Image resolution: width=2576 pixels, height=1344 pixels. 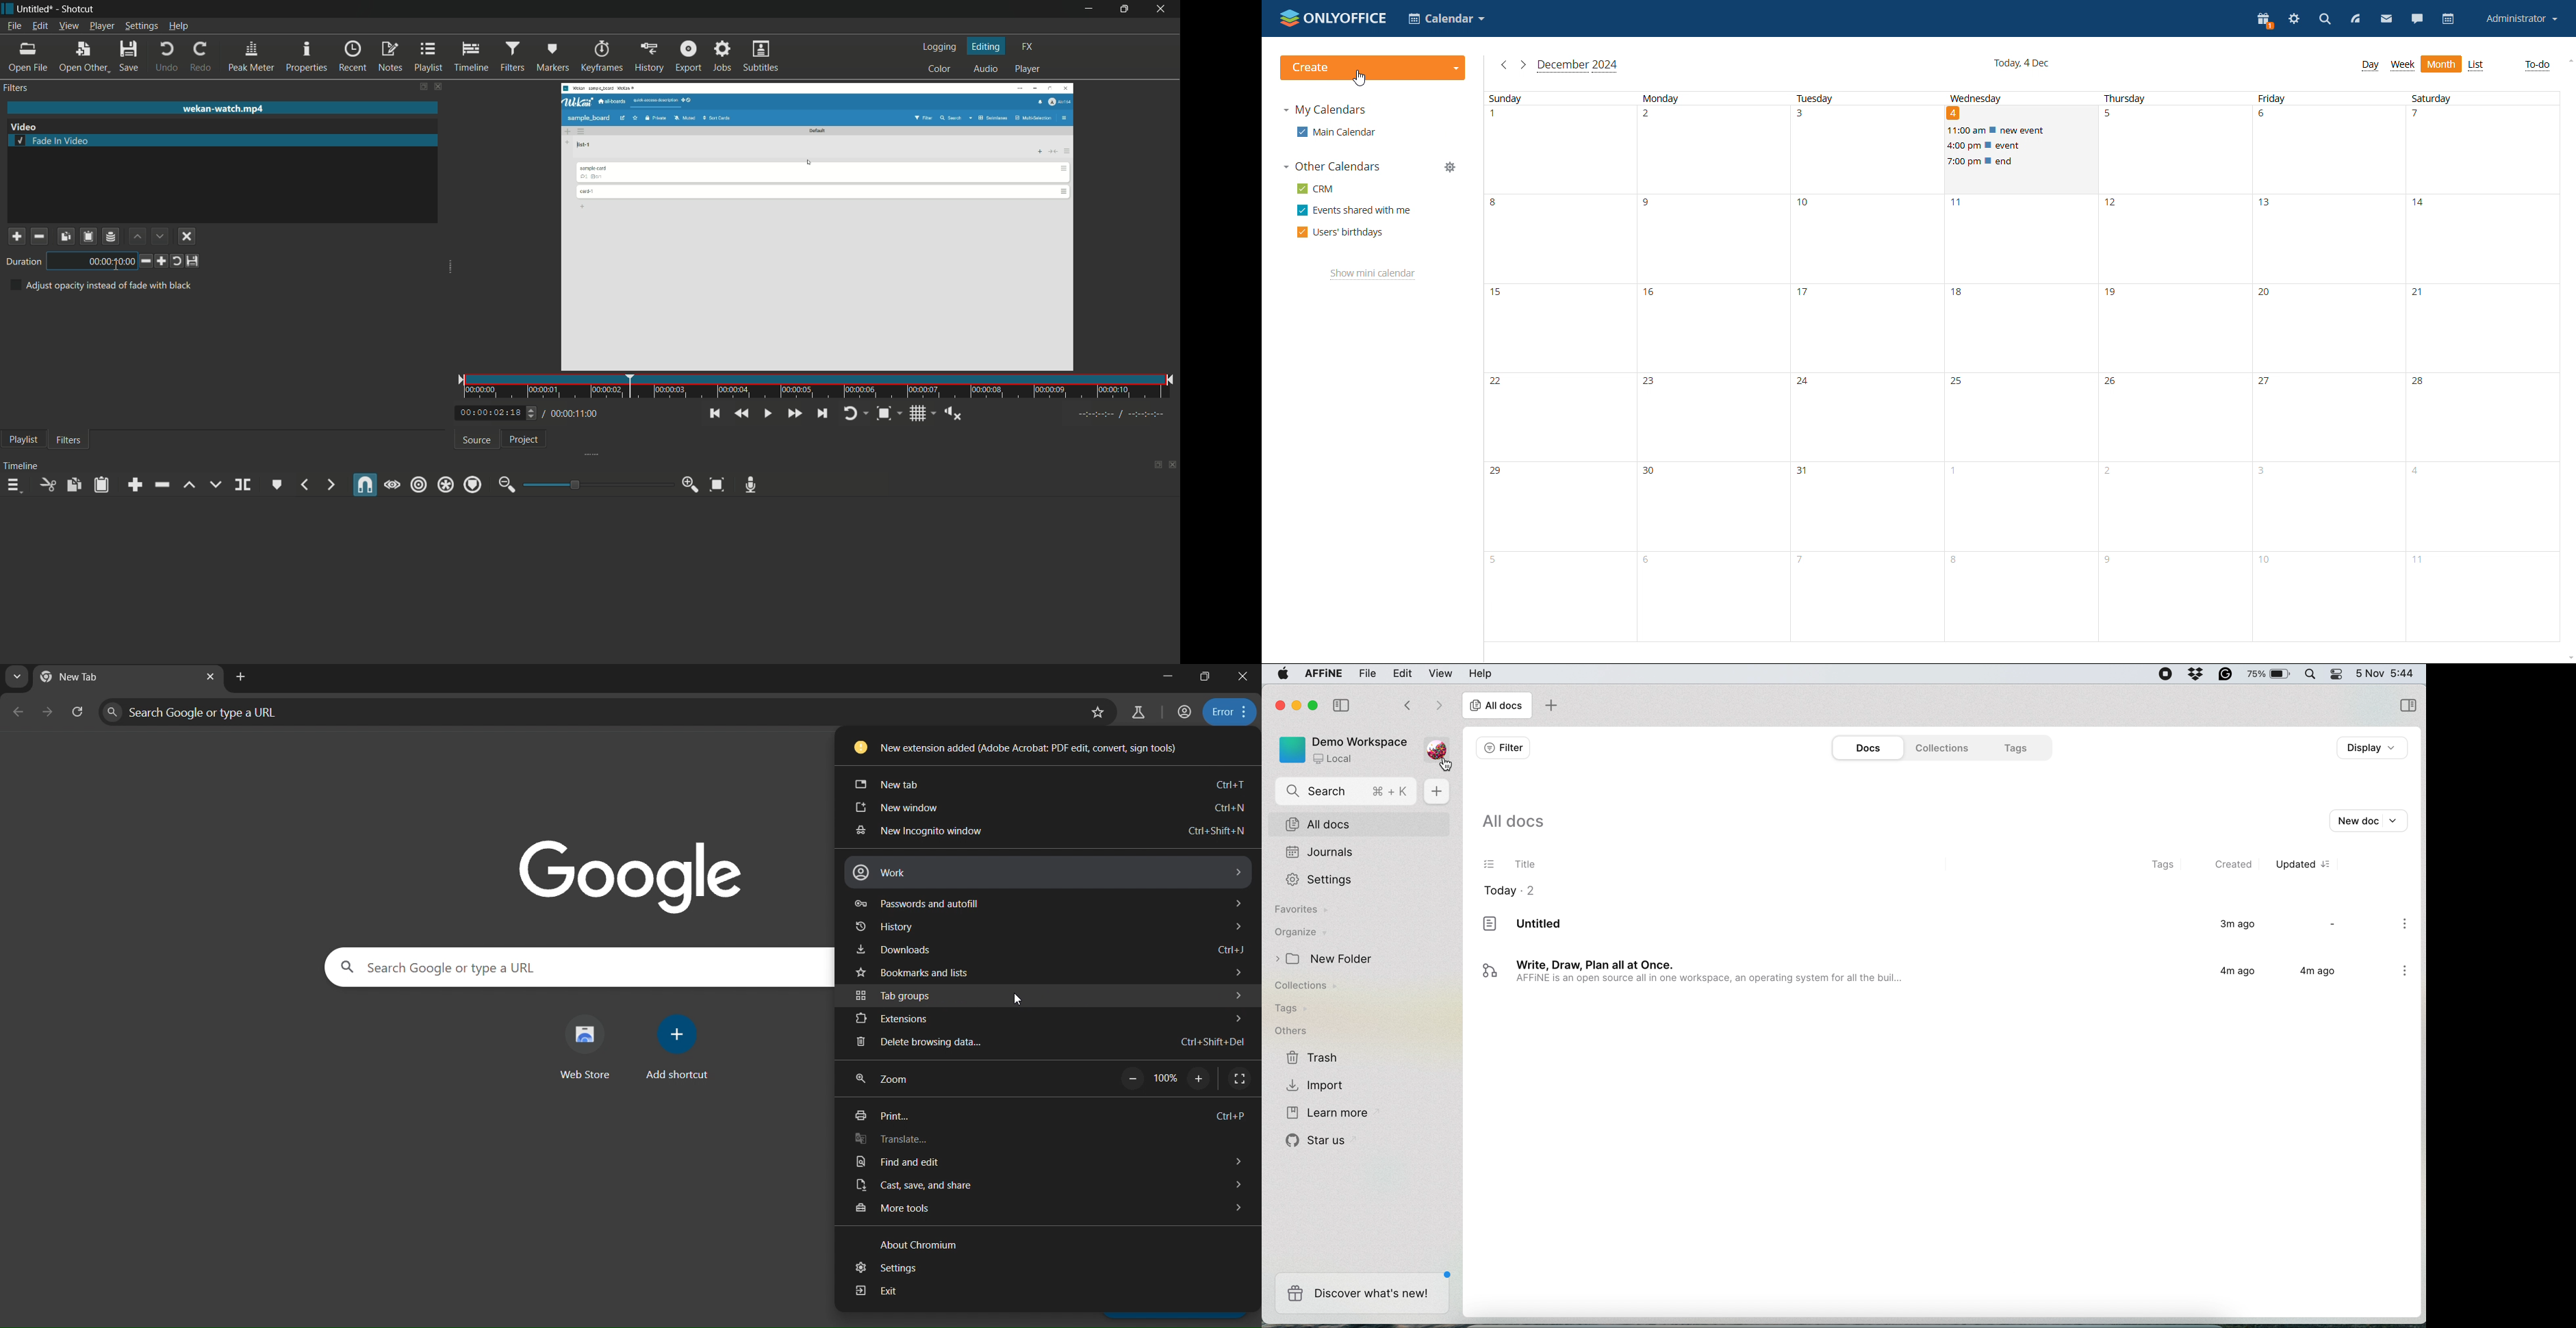 What do you see at coordinates (1044, 972) in the screenshot?
I see `bookmarks and lists` at bounding box center [1044, 972].